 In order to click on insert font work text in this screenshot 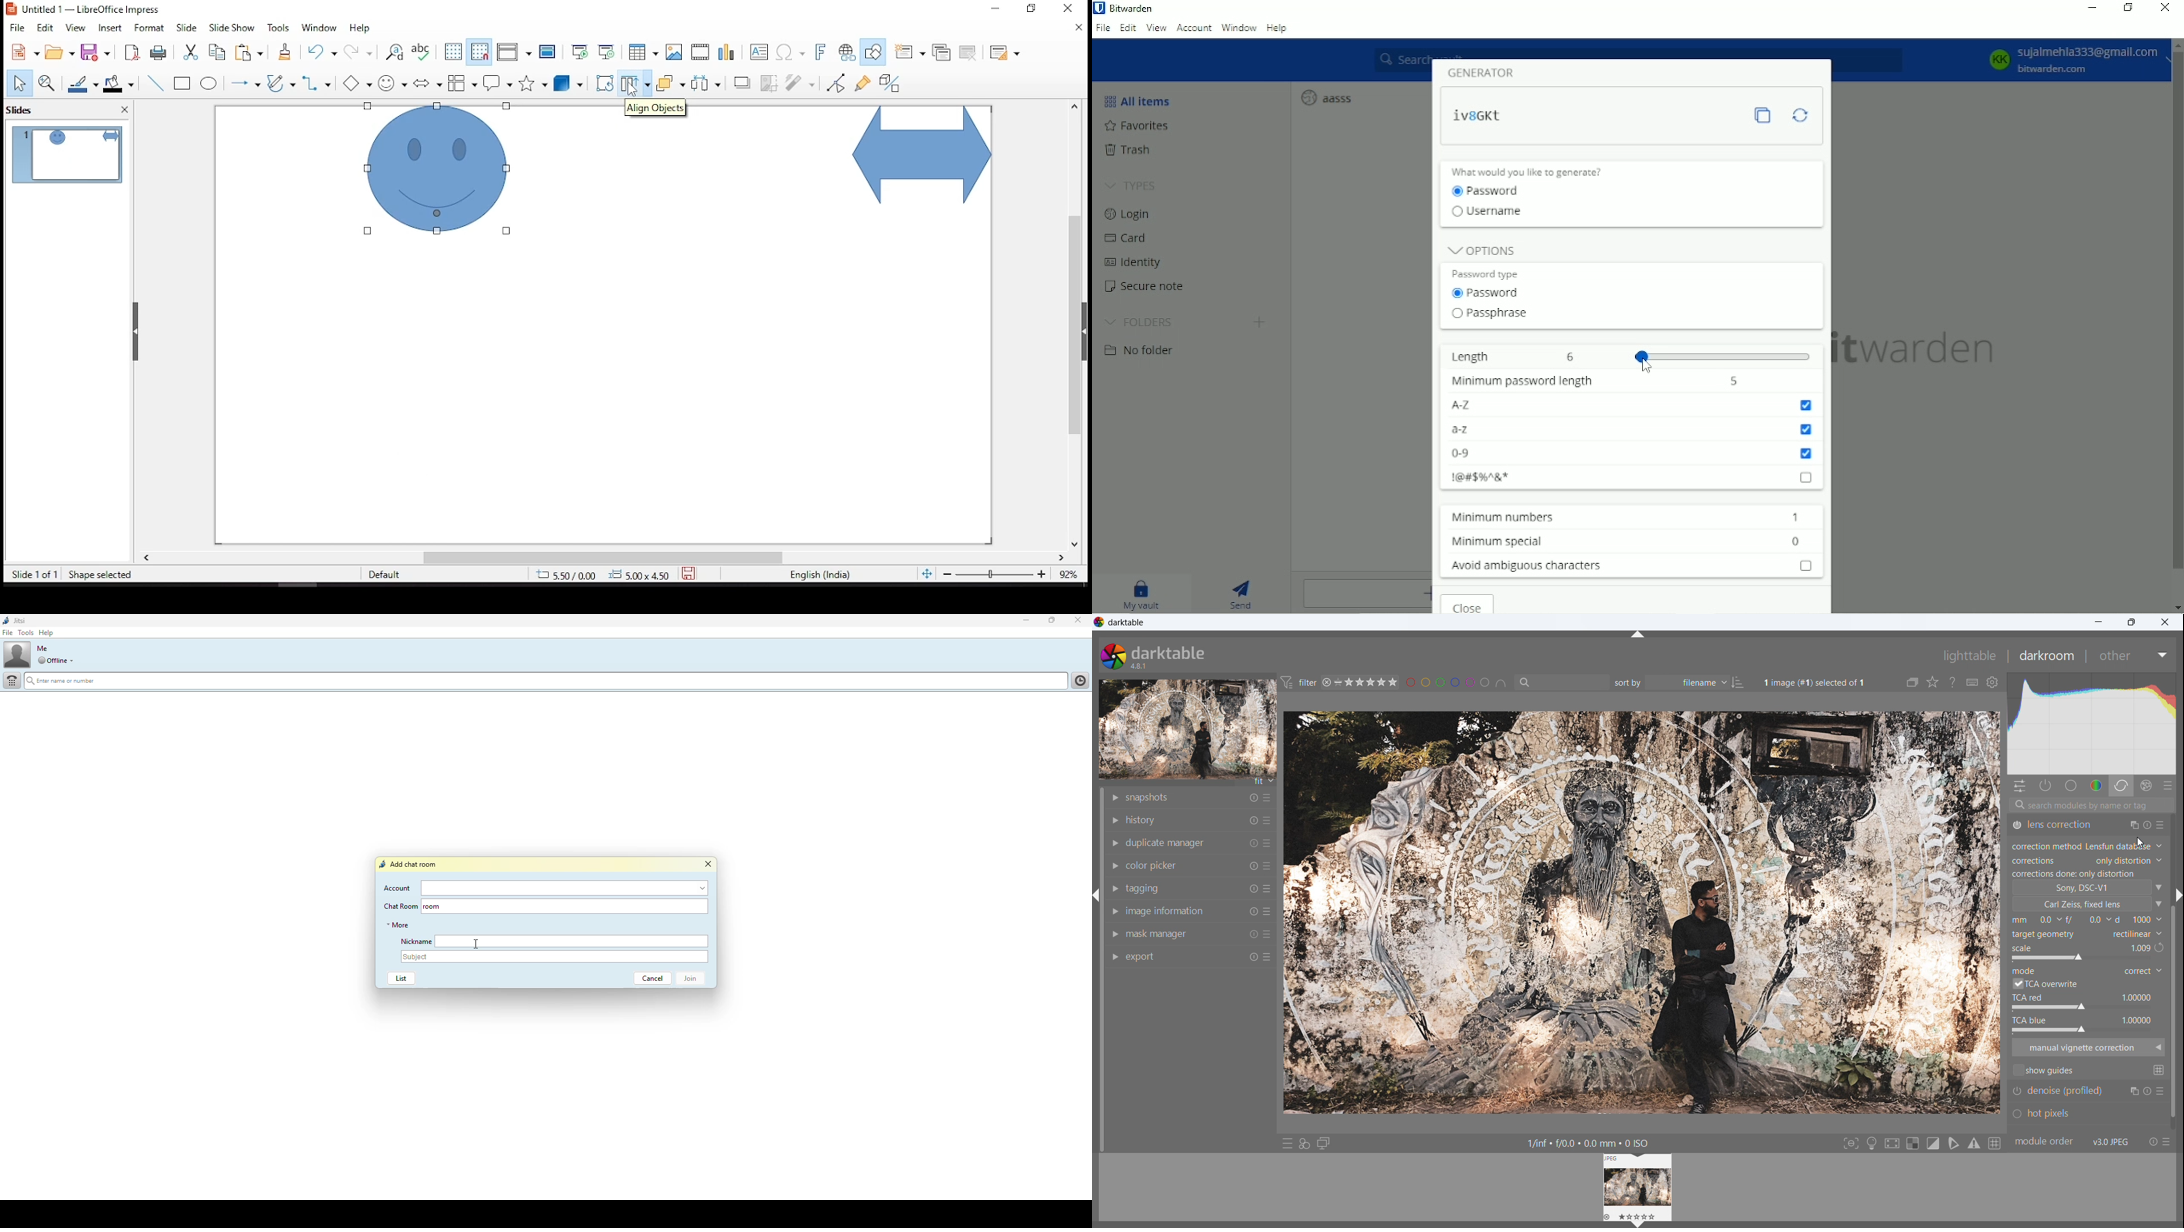, I will do `click(821, 51)`.